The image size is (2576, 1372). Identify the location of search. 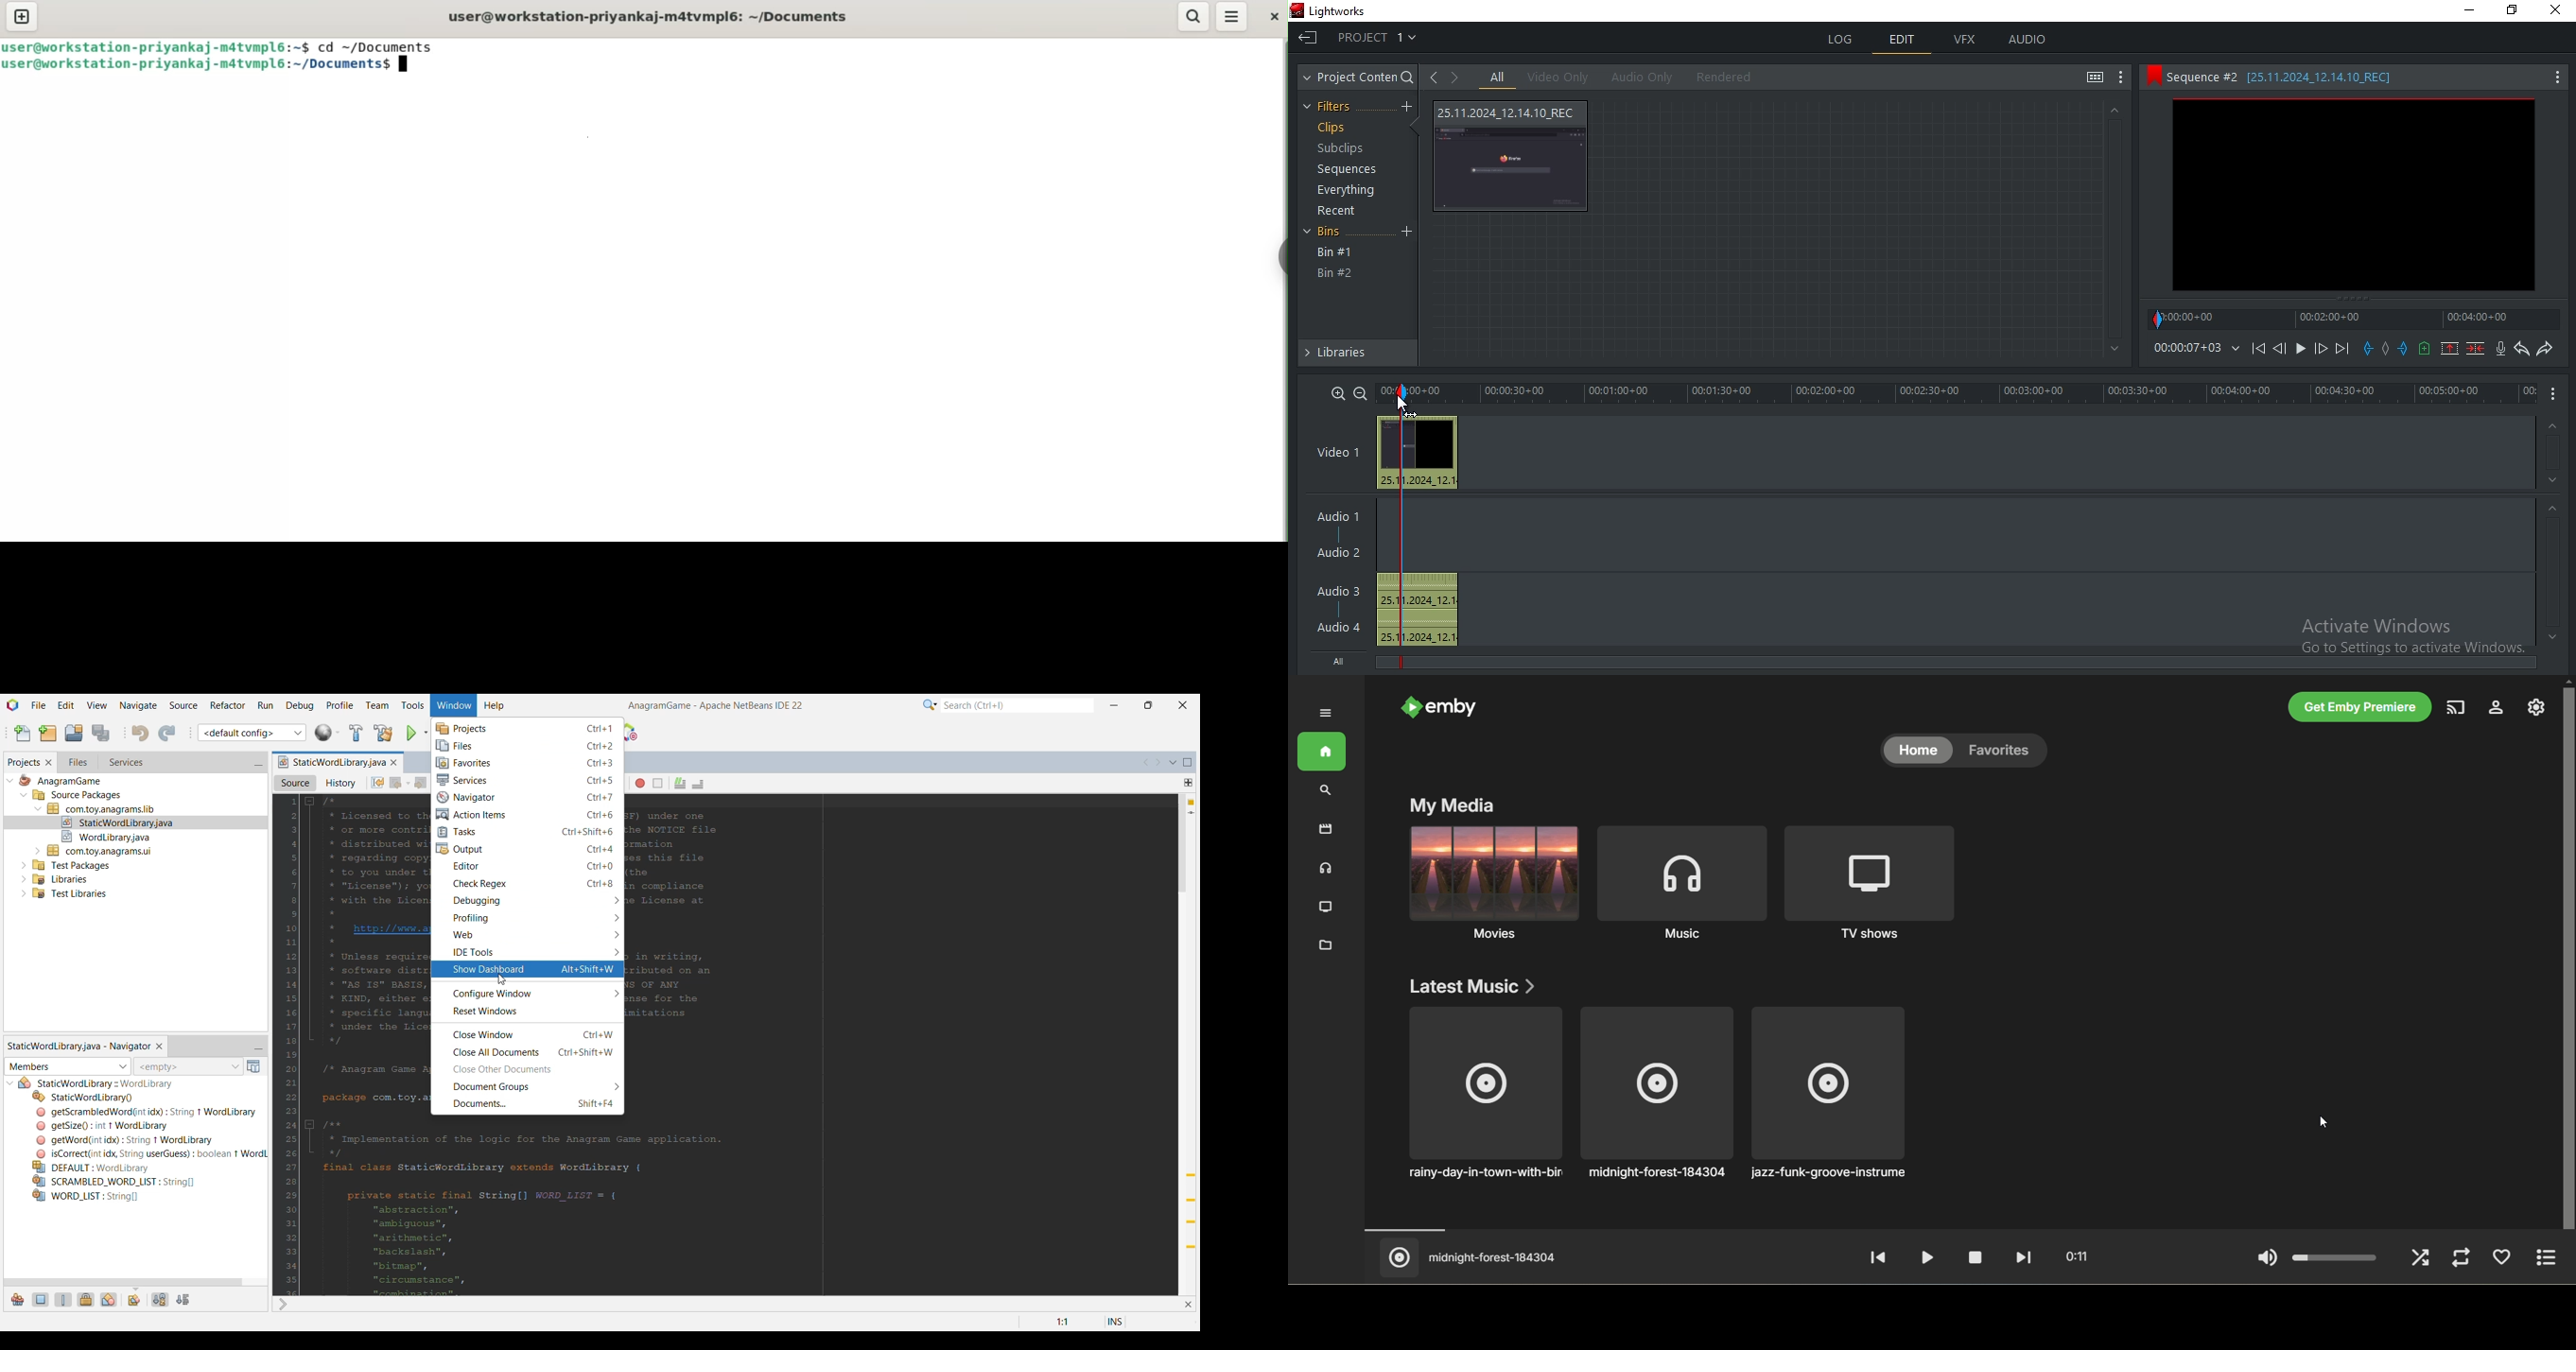
(1193, 16).